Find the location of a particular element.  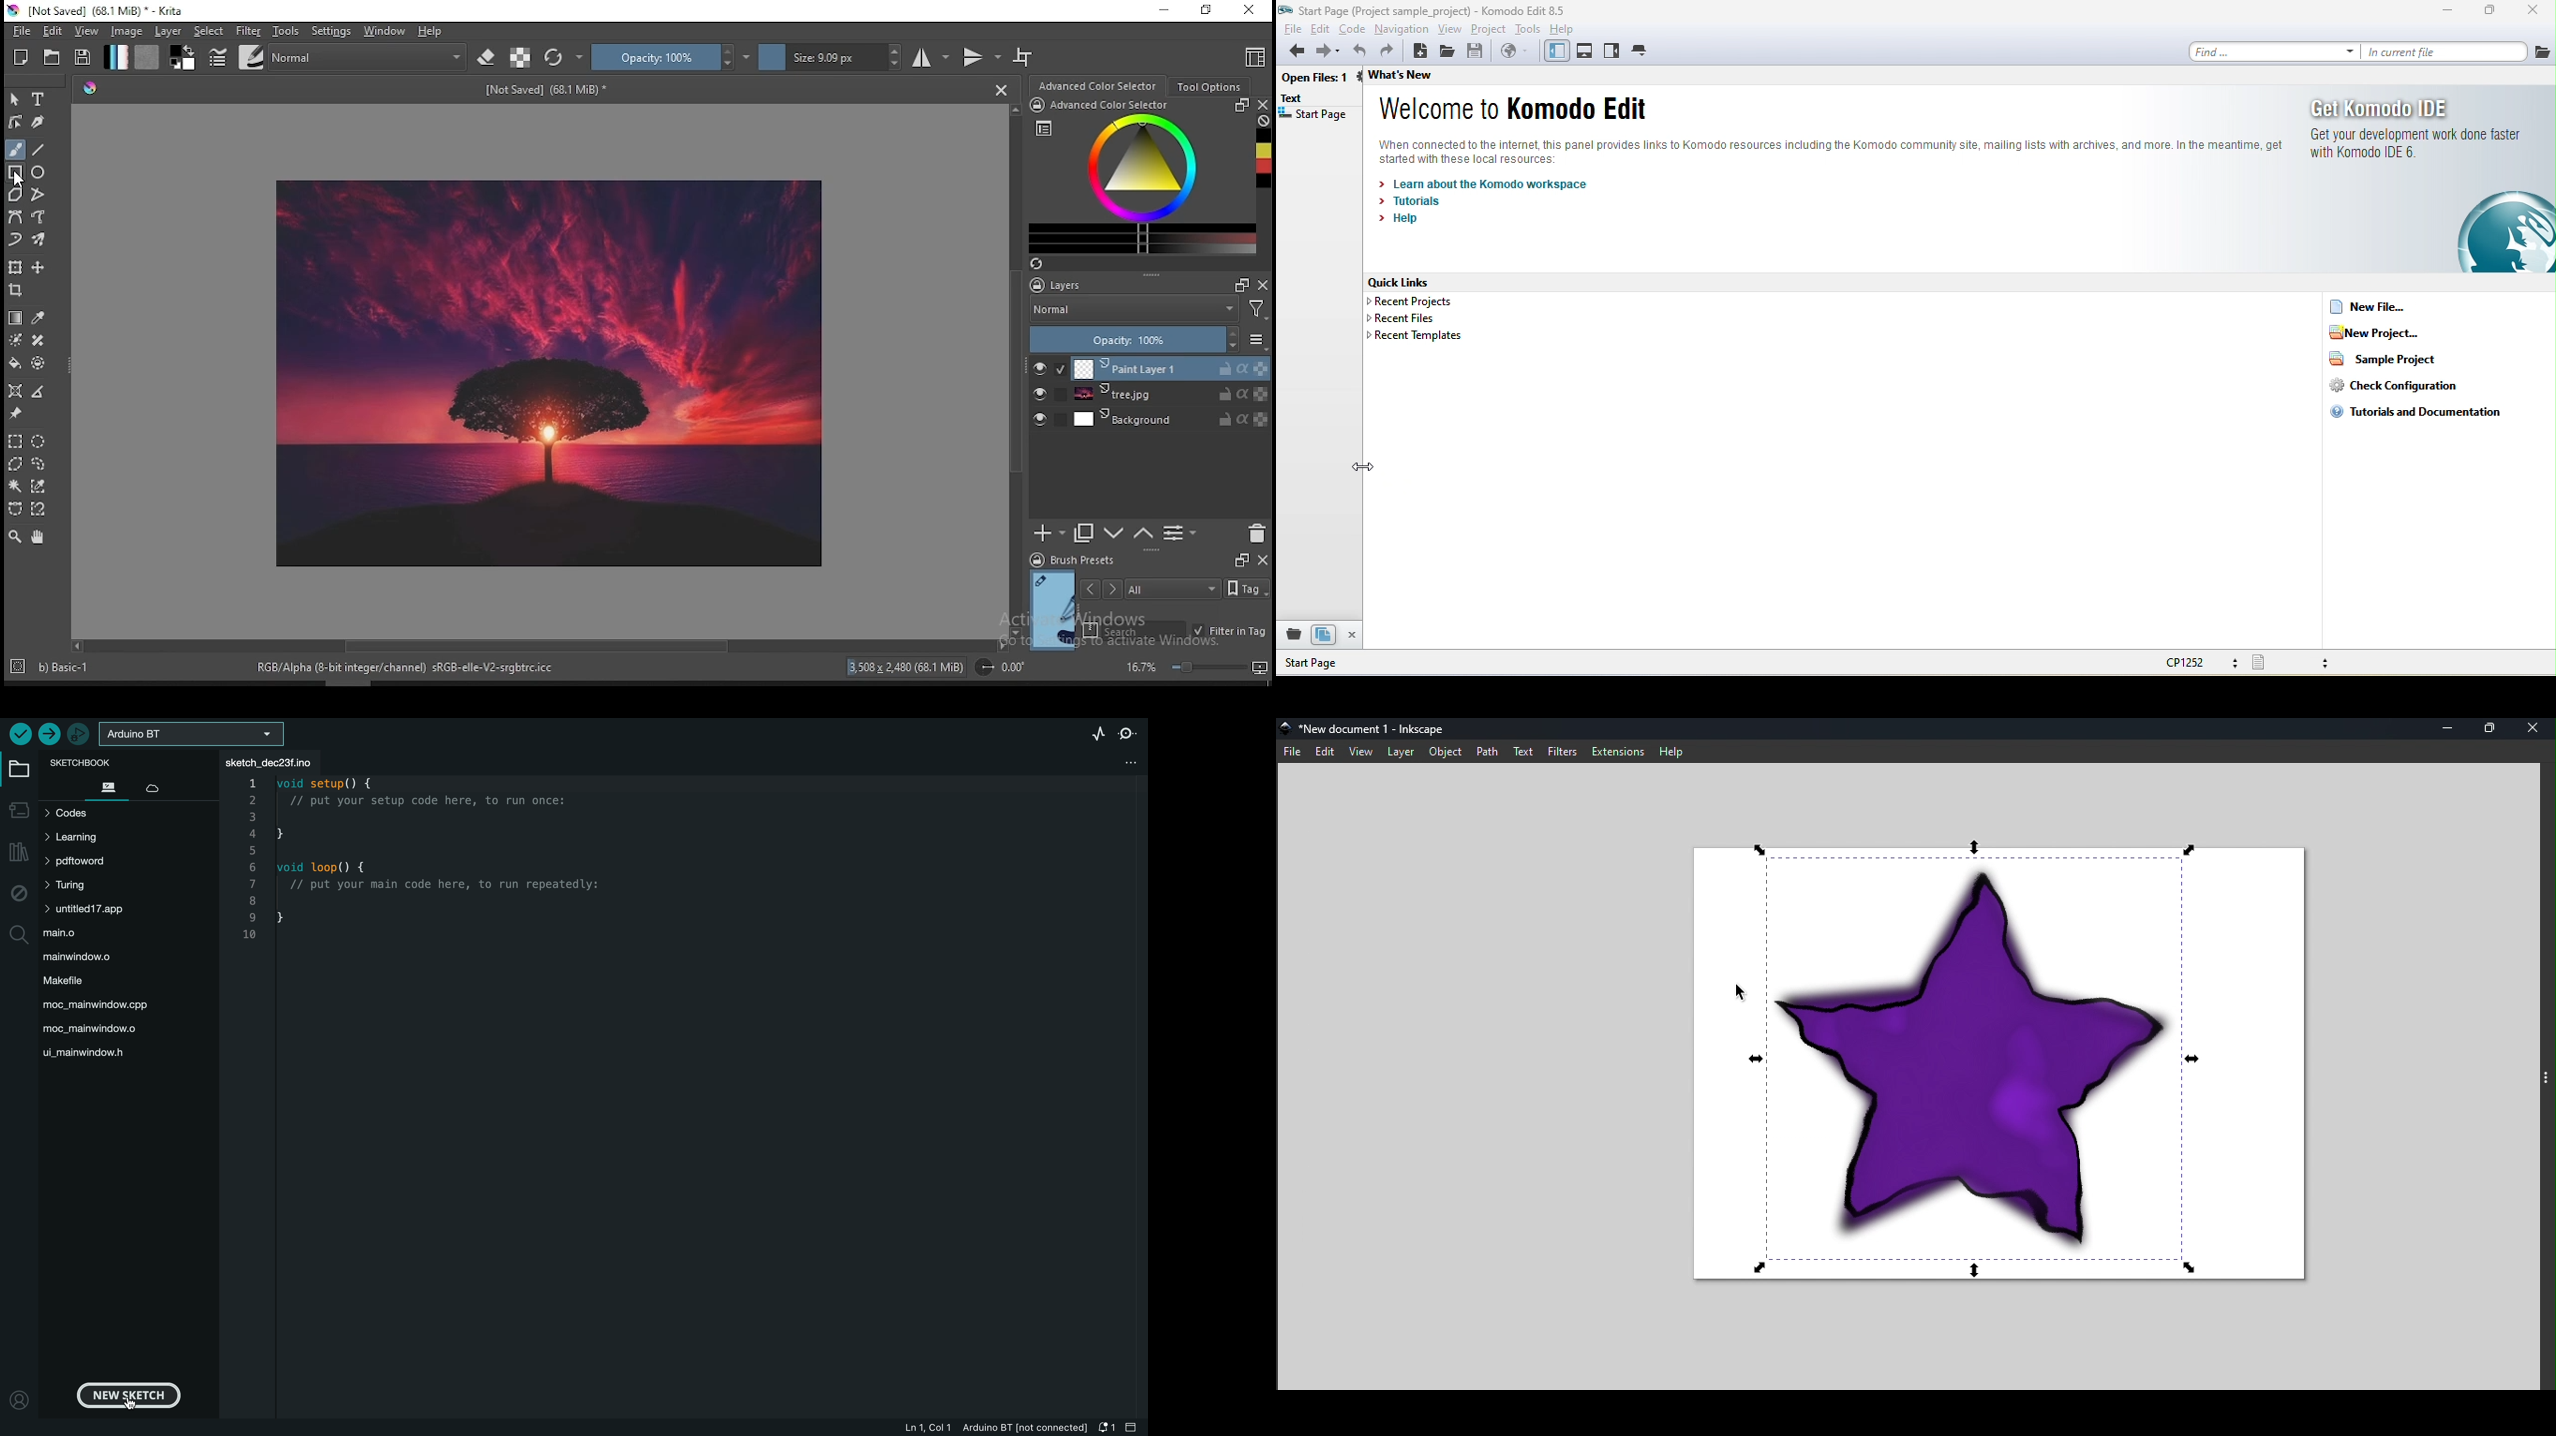

calligraphy is located at coordinates (37, 122).